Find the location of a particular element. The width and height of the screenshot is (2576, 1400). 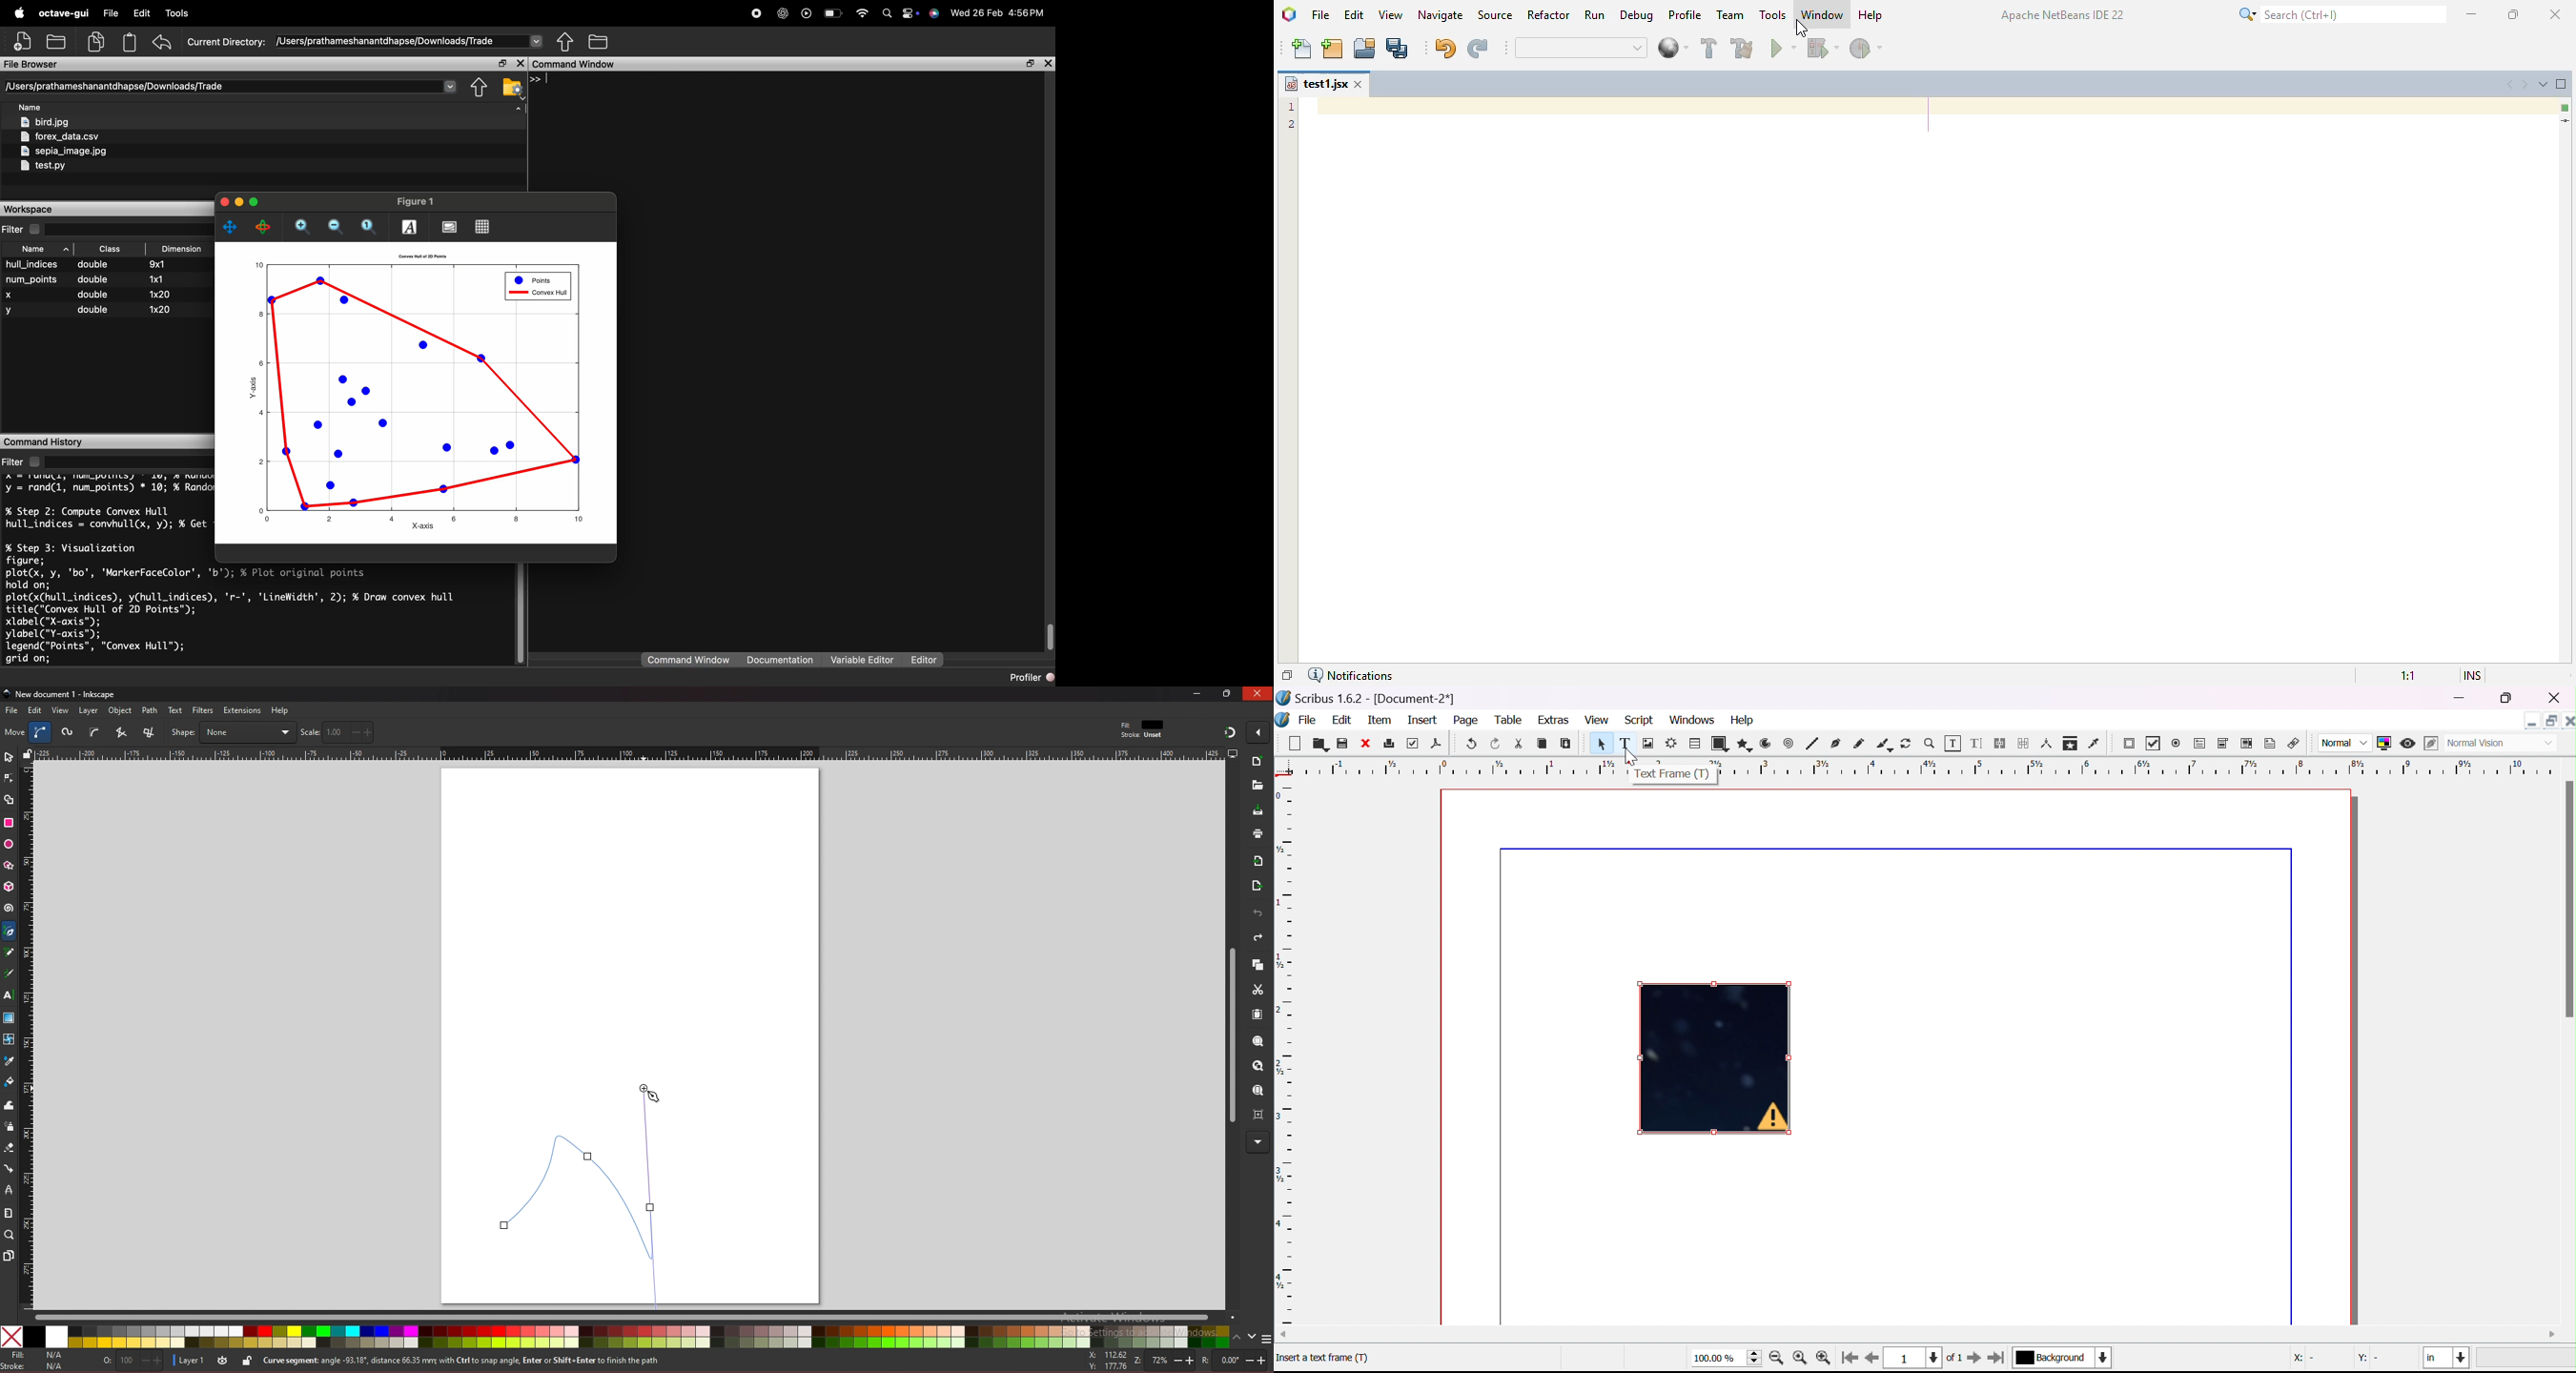

render frame is located at coordinates (1672, 742).